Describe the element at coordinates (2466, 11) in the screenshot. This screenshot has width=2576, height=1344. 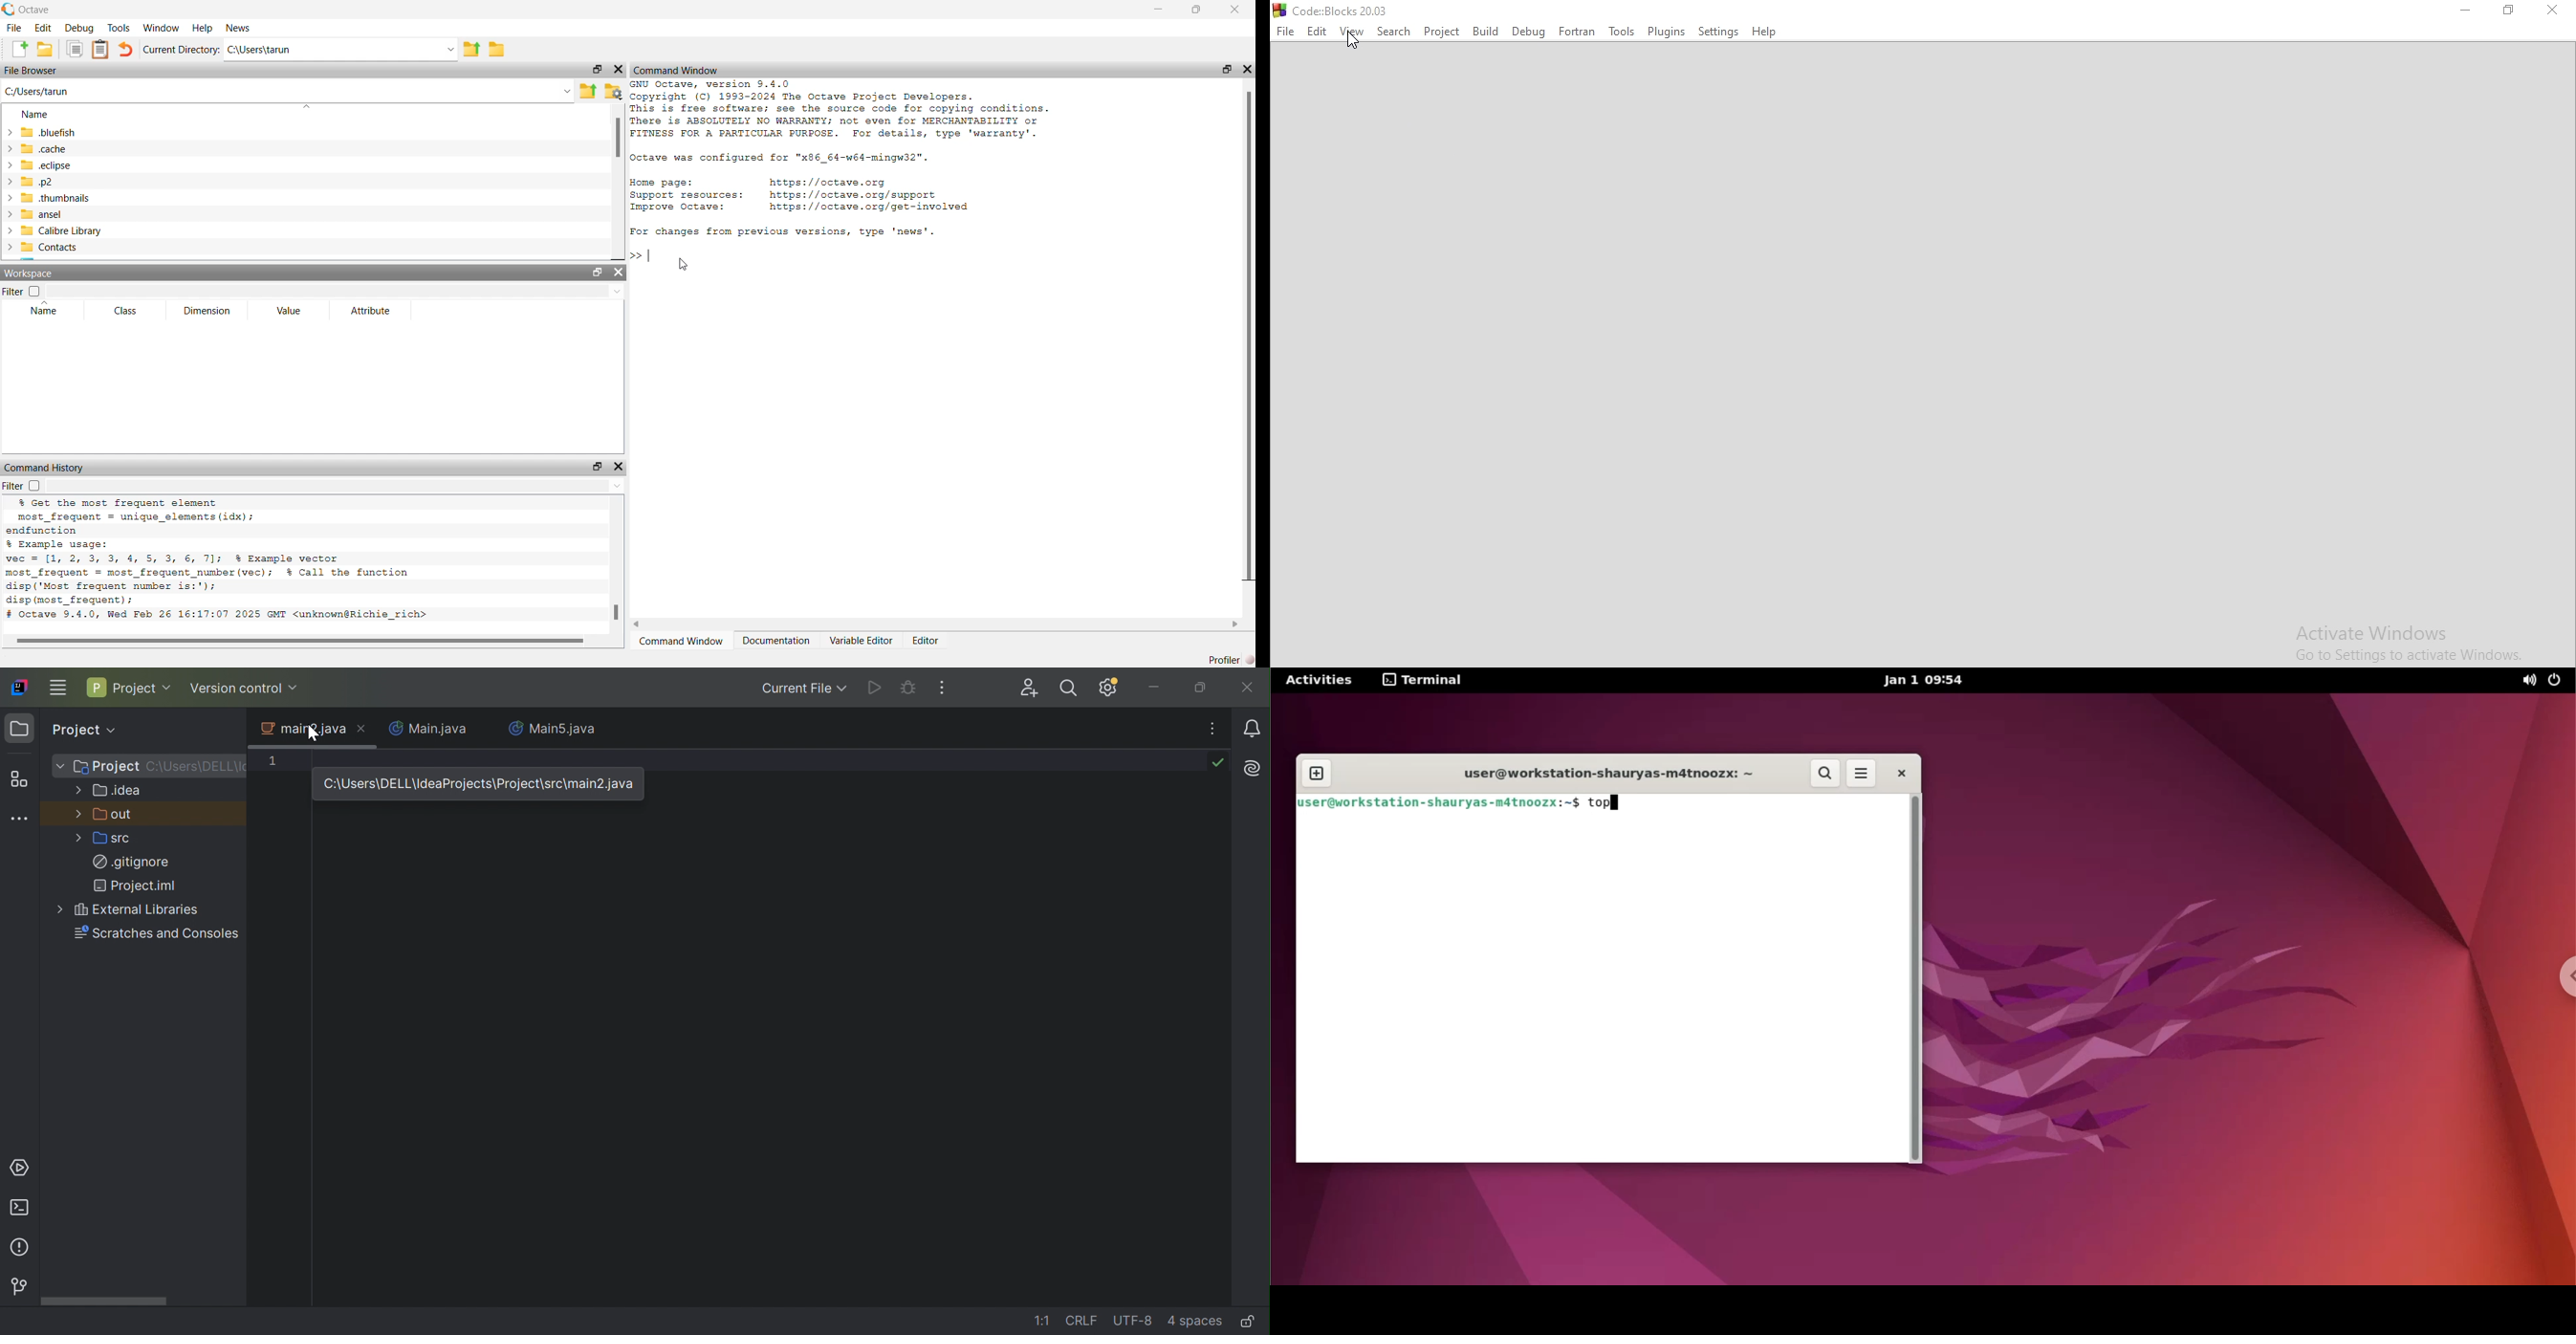
I see `Minimize` at that location.